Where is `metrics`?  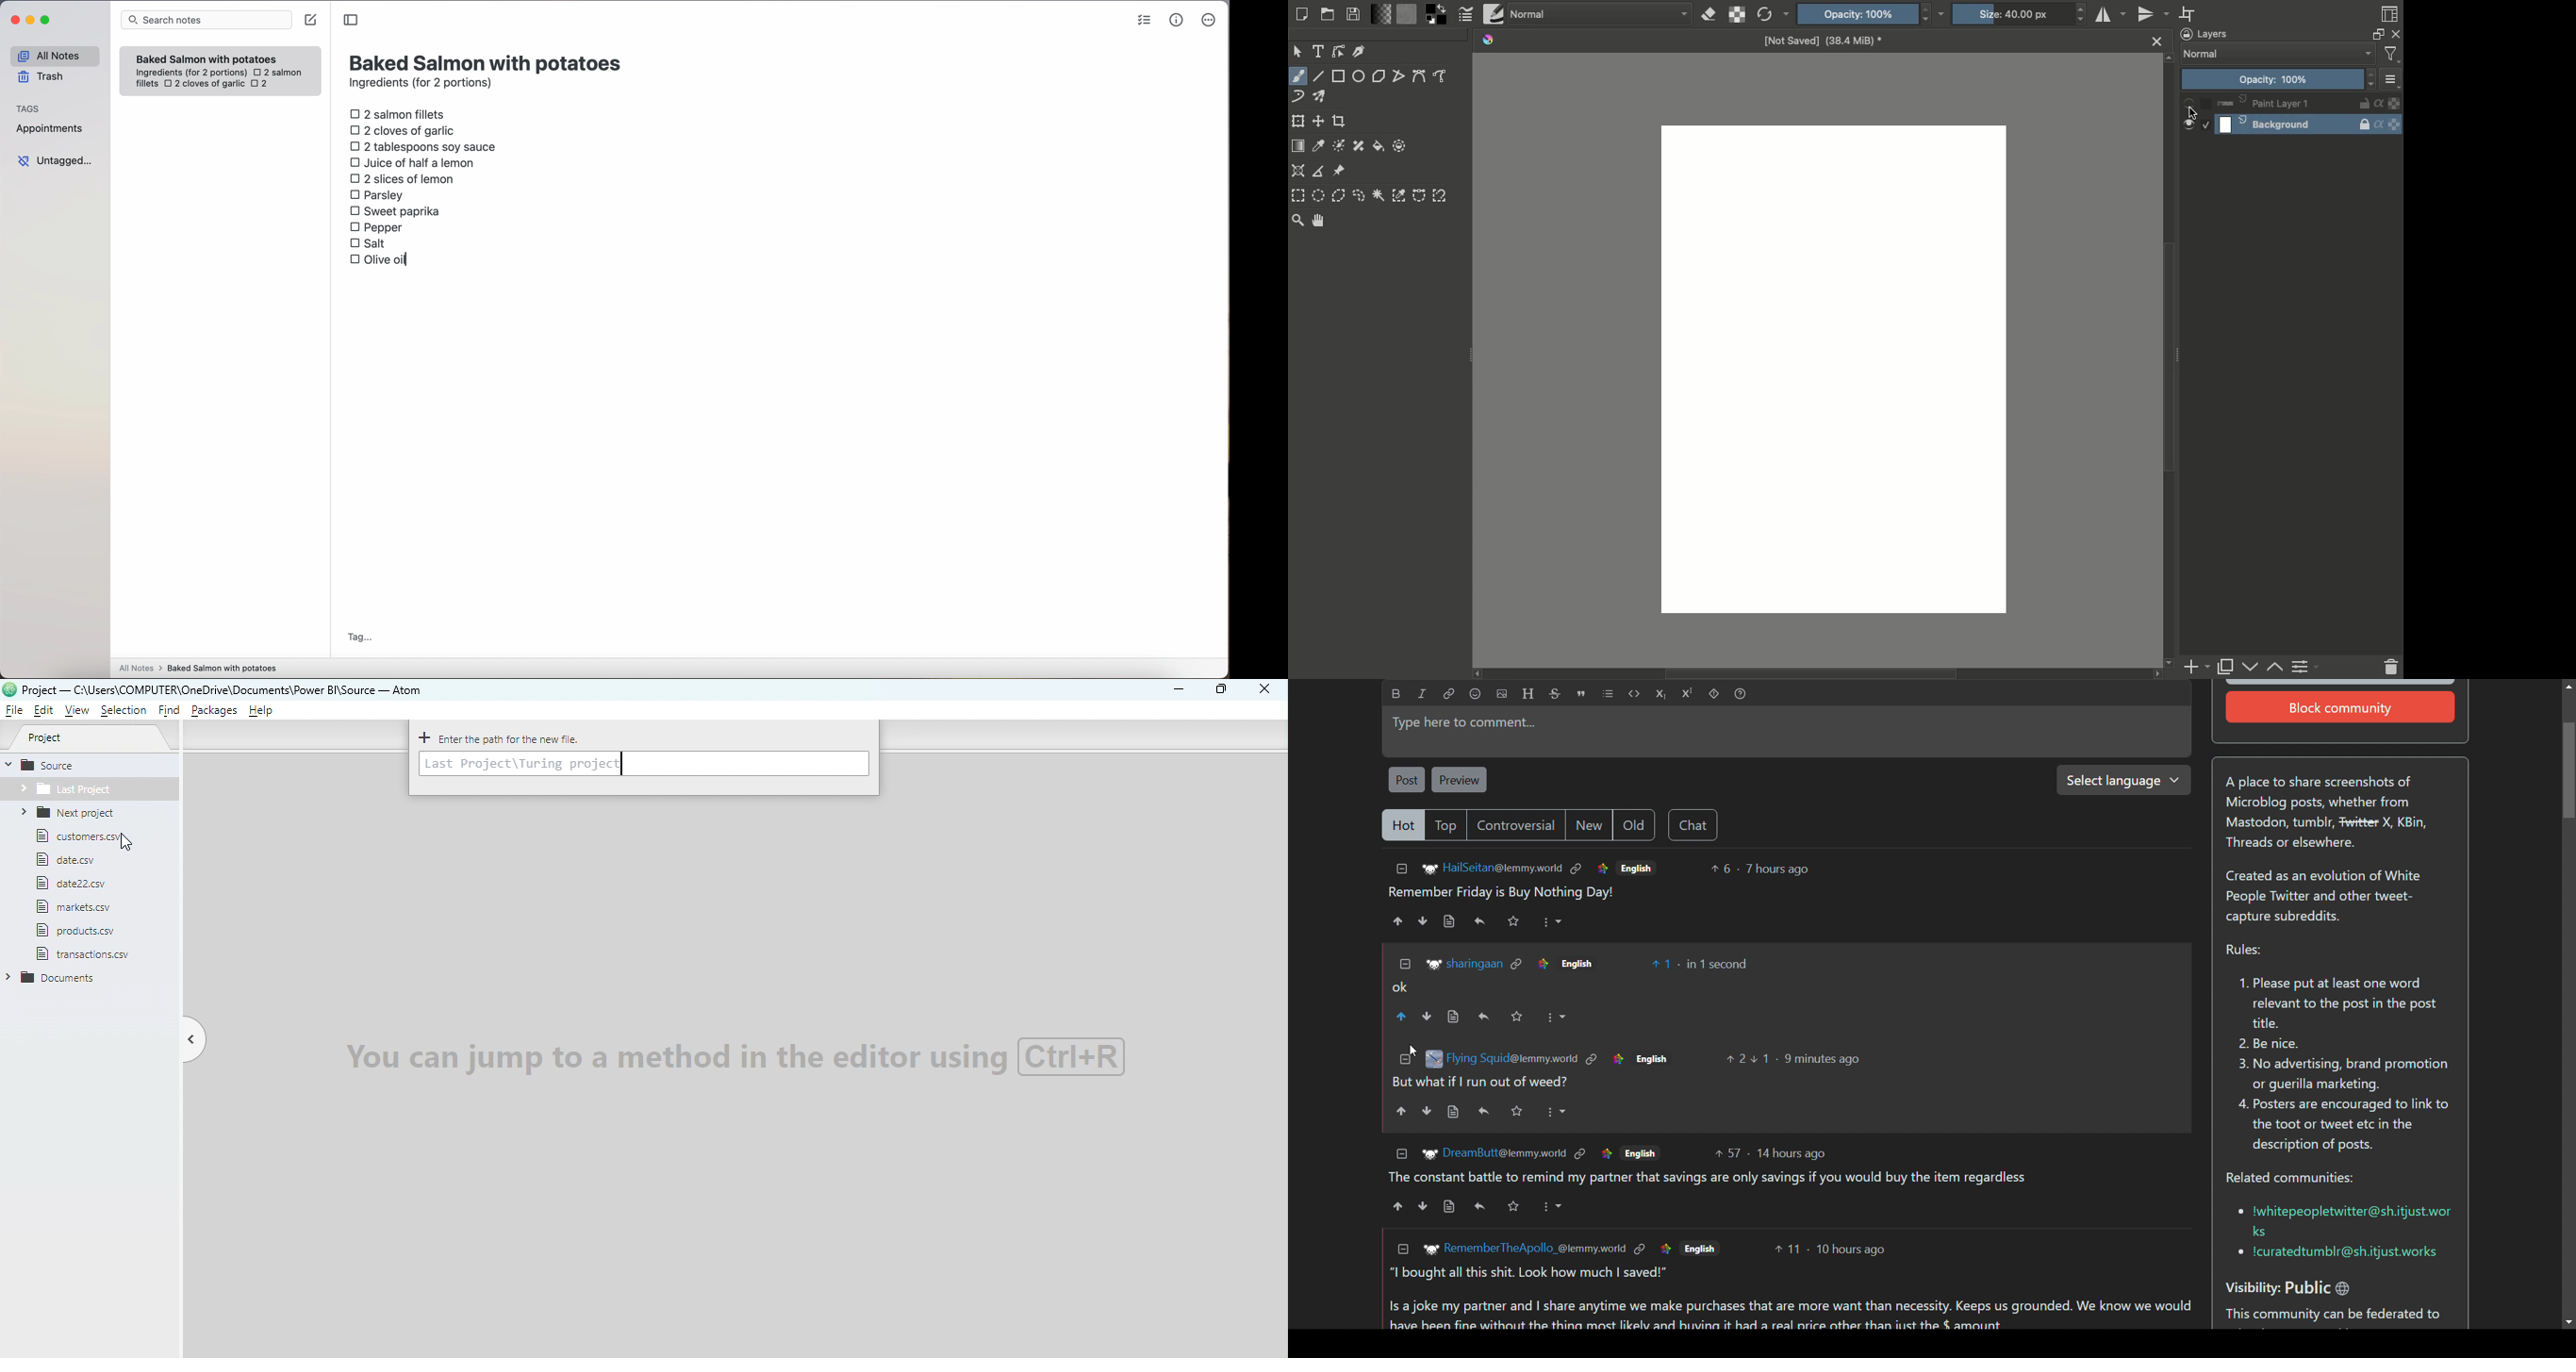 metrics is located at coordinates (1177, 19).